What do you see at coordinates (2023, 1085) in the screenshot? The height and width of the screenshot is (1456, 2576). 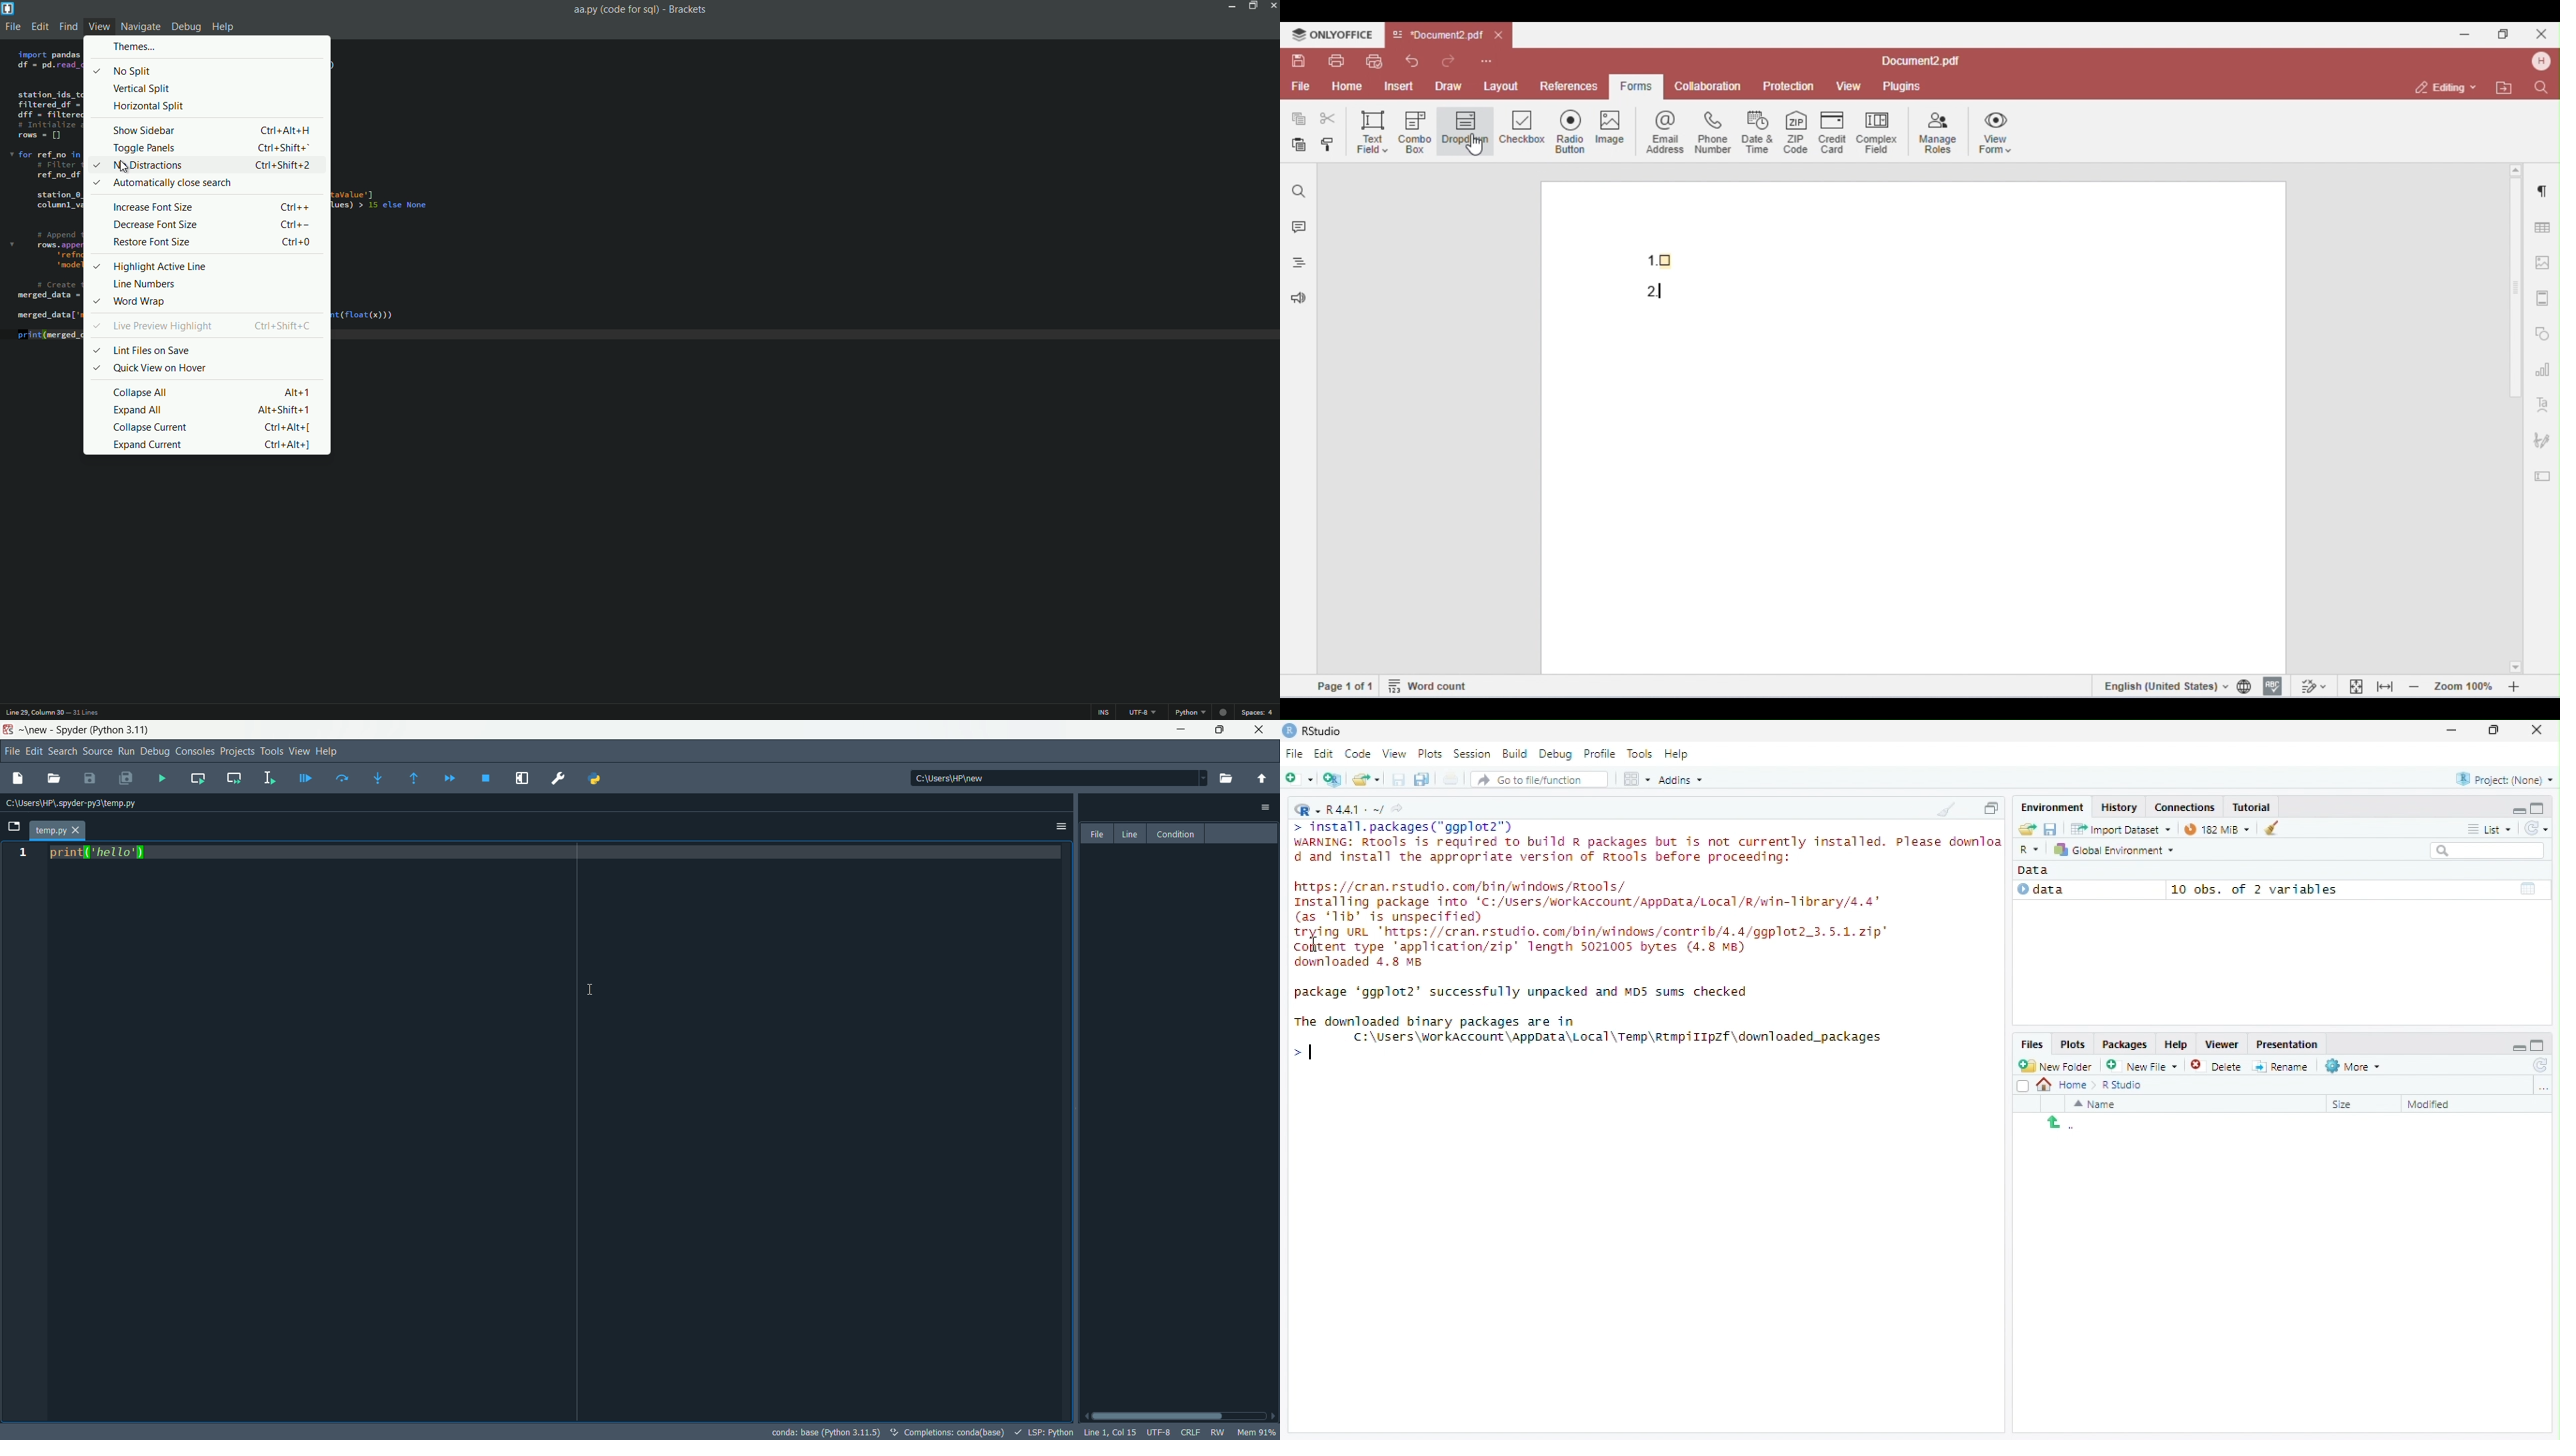 I see `Select all` at bounding box center [2023, 1085].